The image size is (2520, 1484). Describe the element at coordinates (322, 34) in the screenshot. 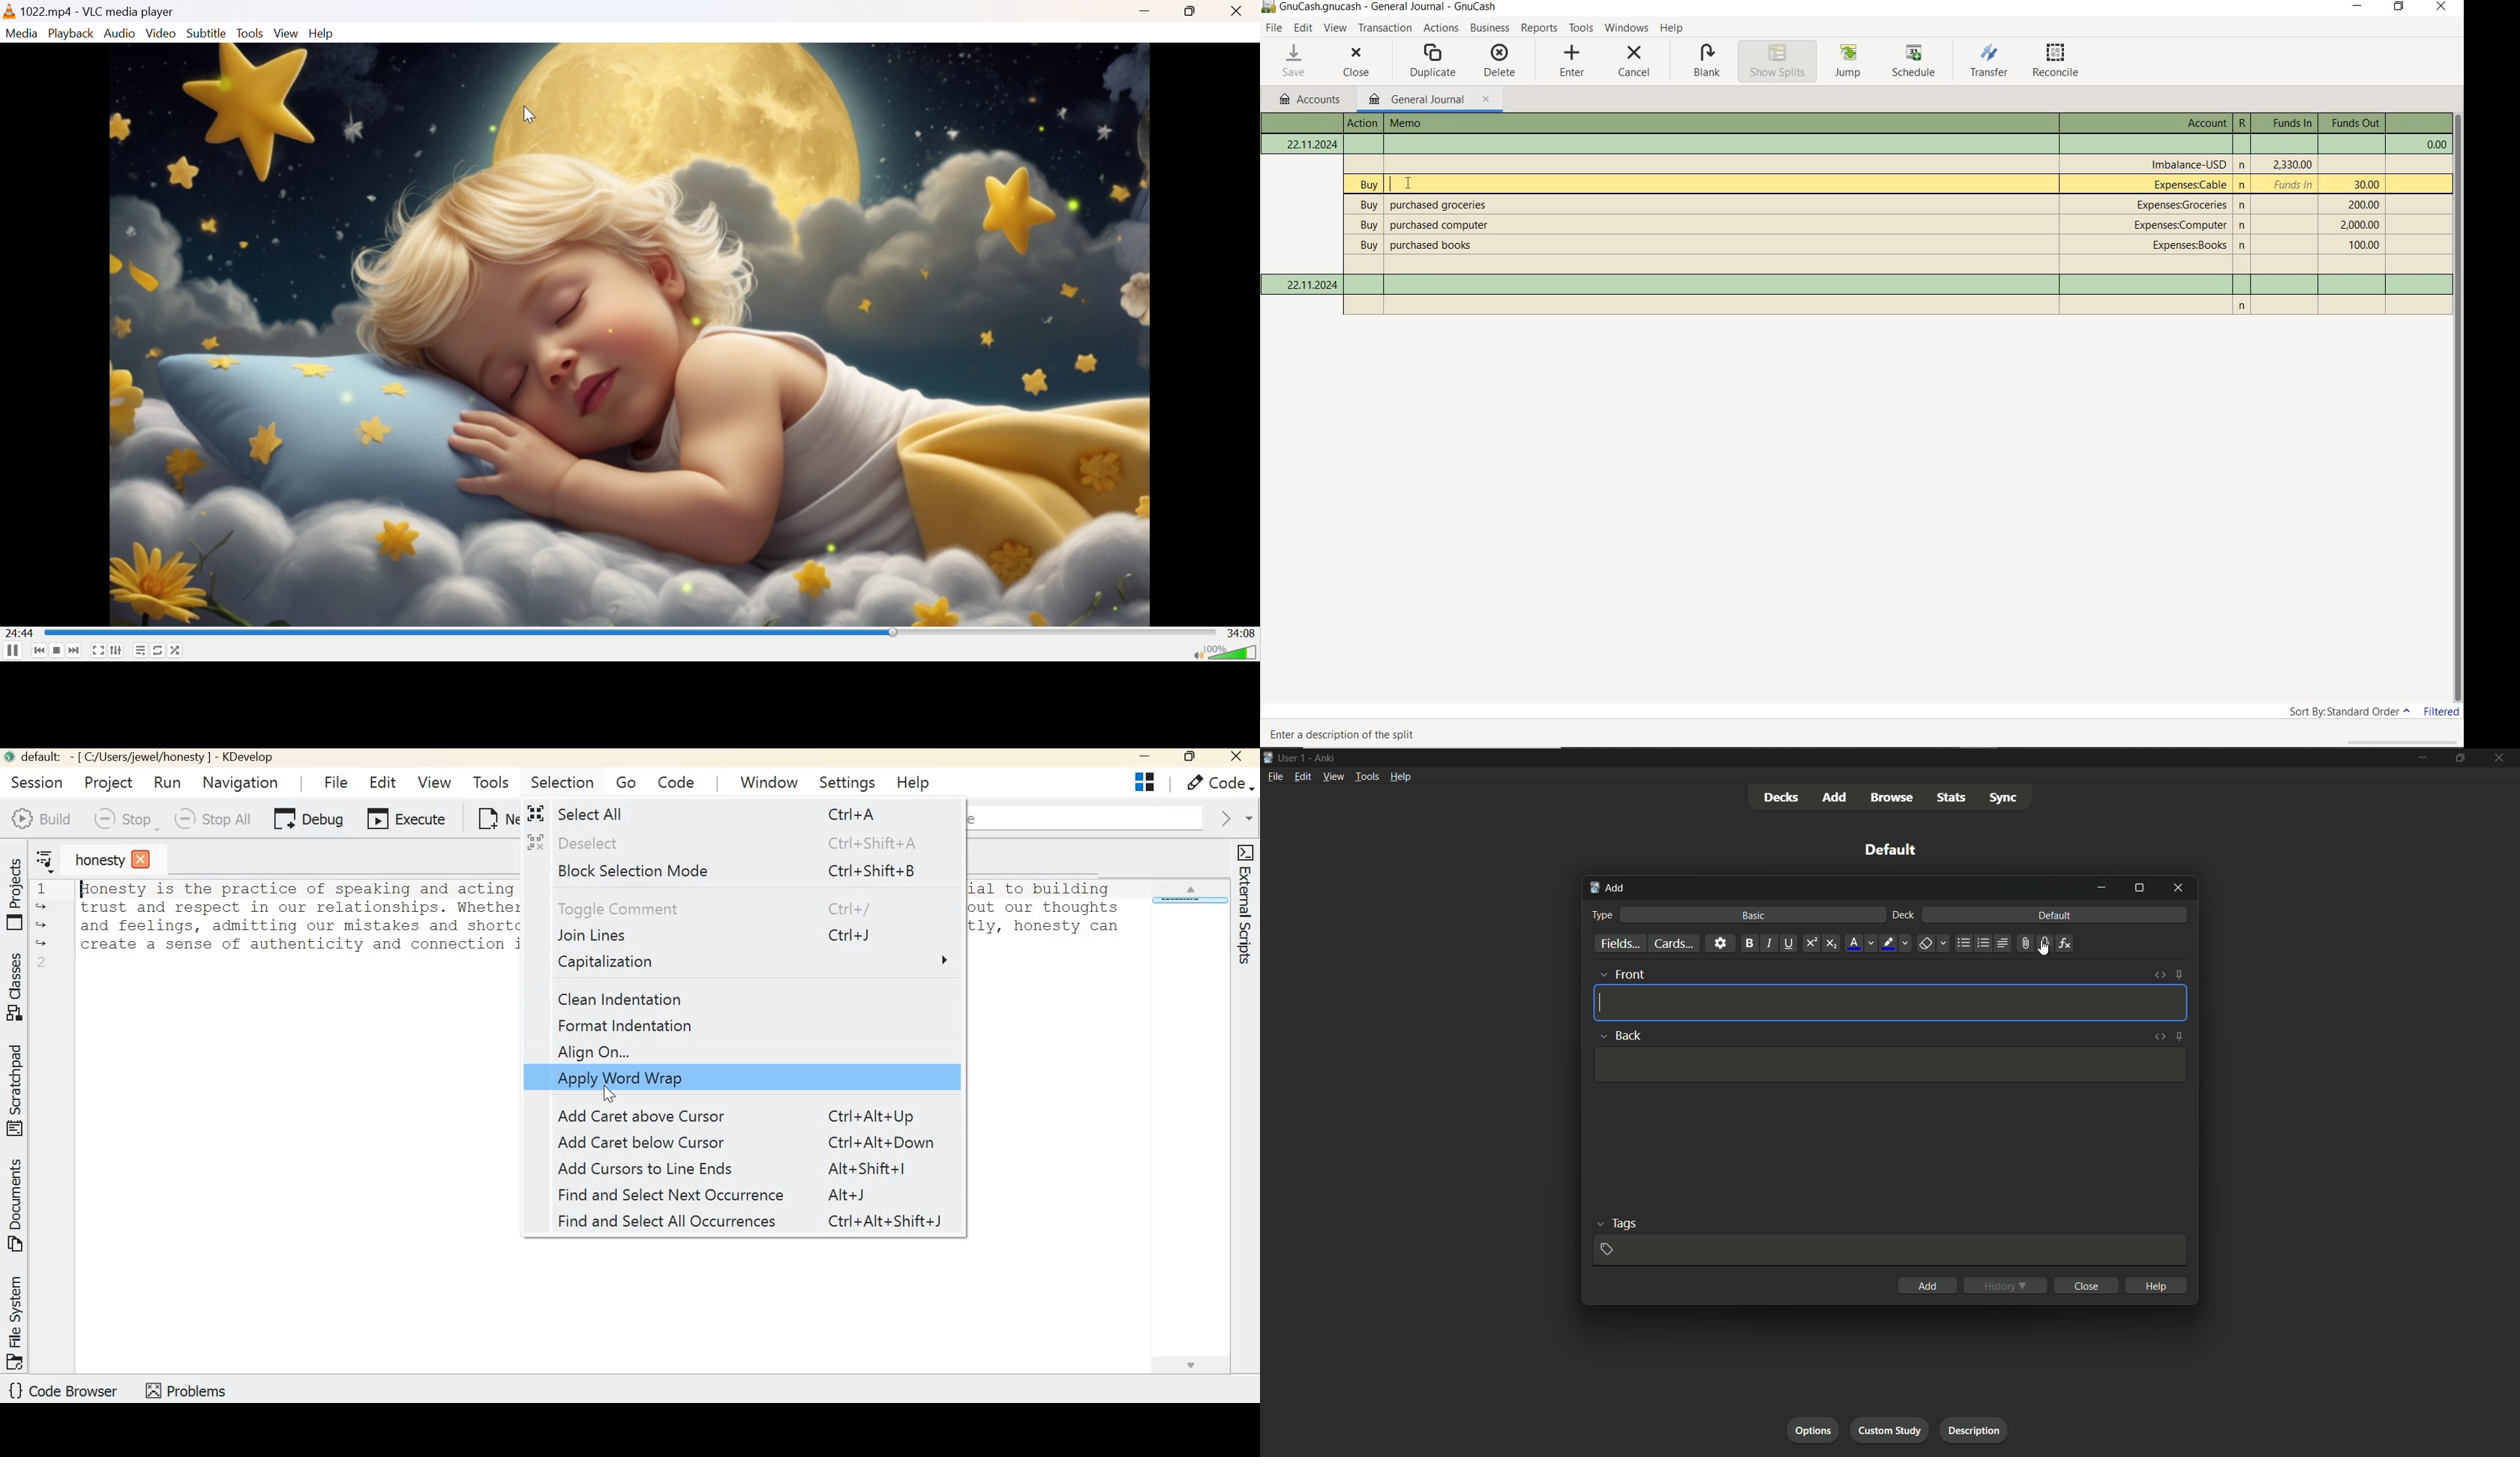

I see `Help` at that location.